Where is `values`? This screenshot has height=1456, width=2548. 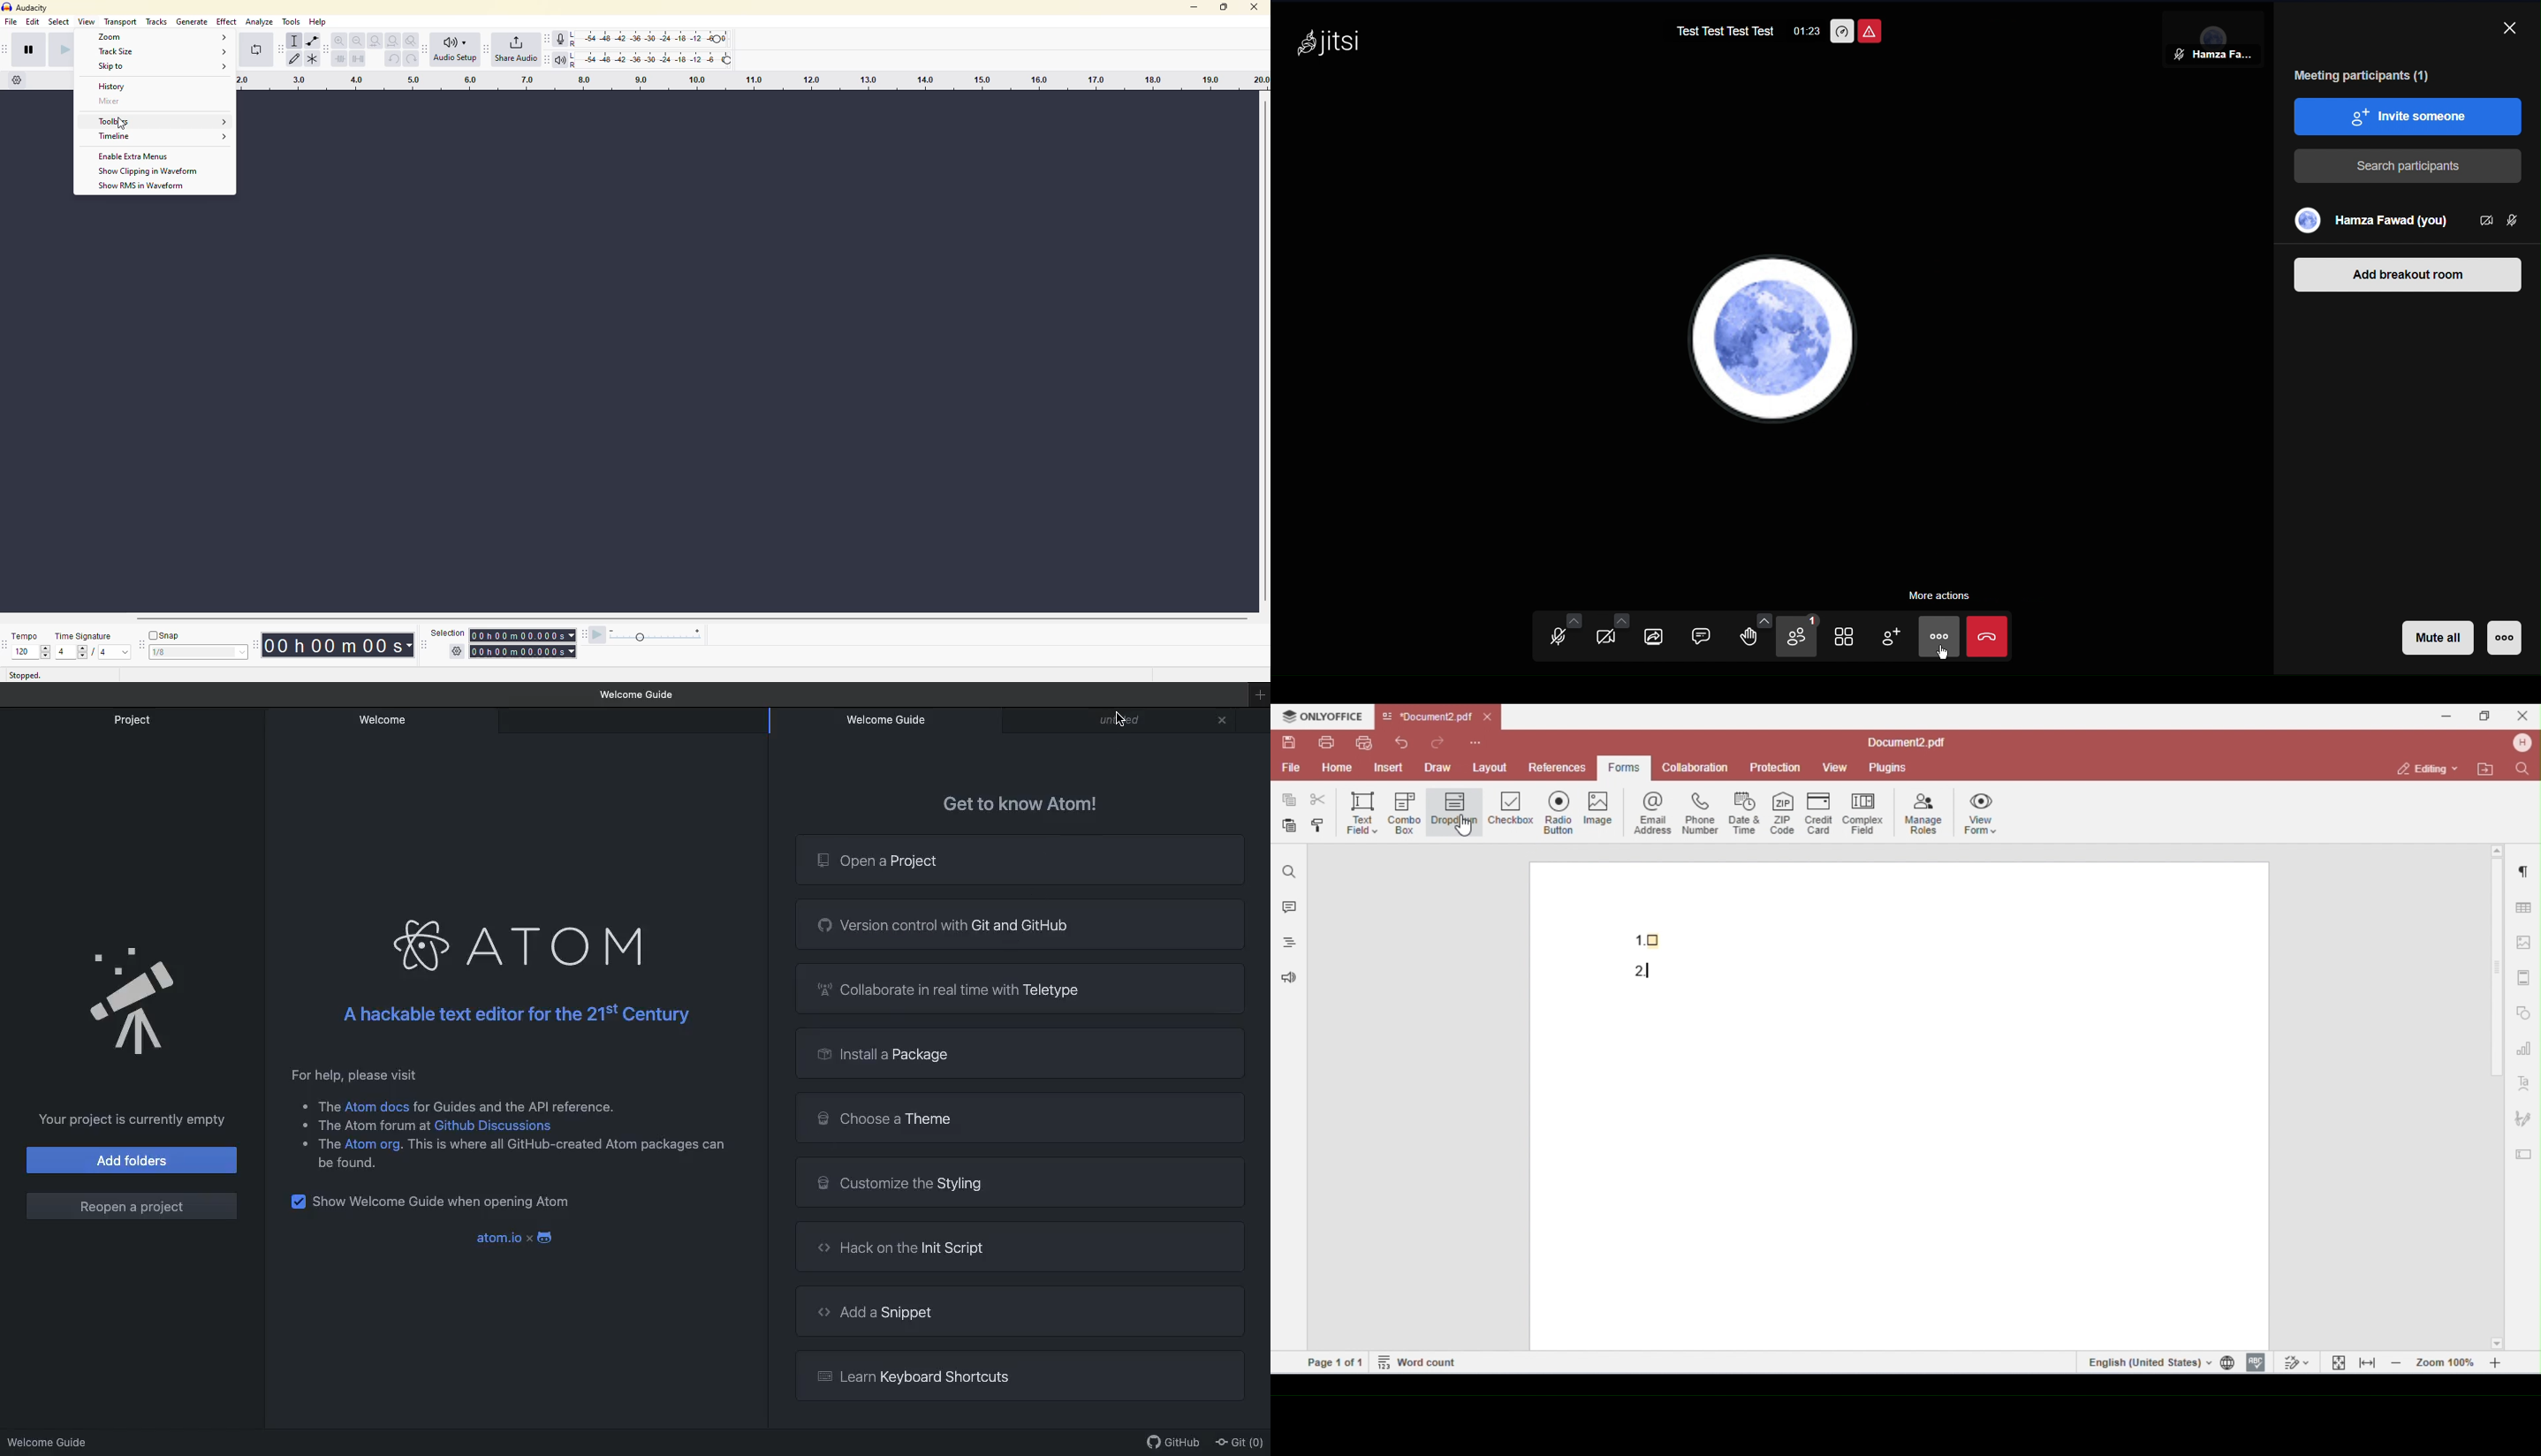
values is located at coordinates (112, 653).